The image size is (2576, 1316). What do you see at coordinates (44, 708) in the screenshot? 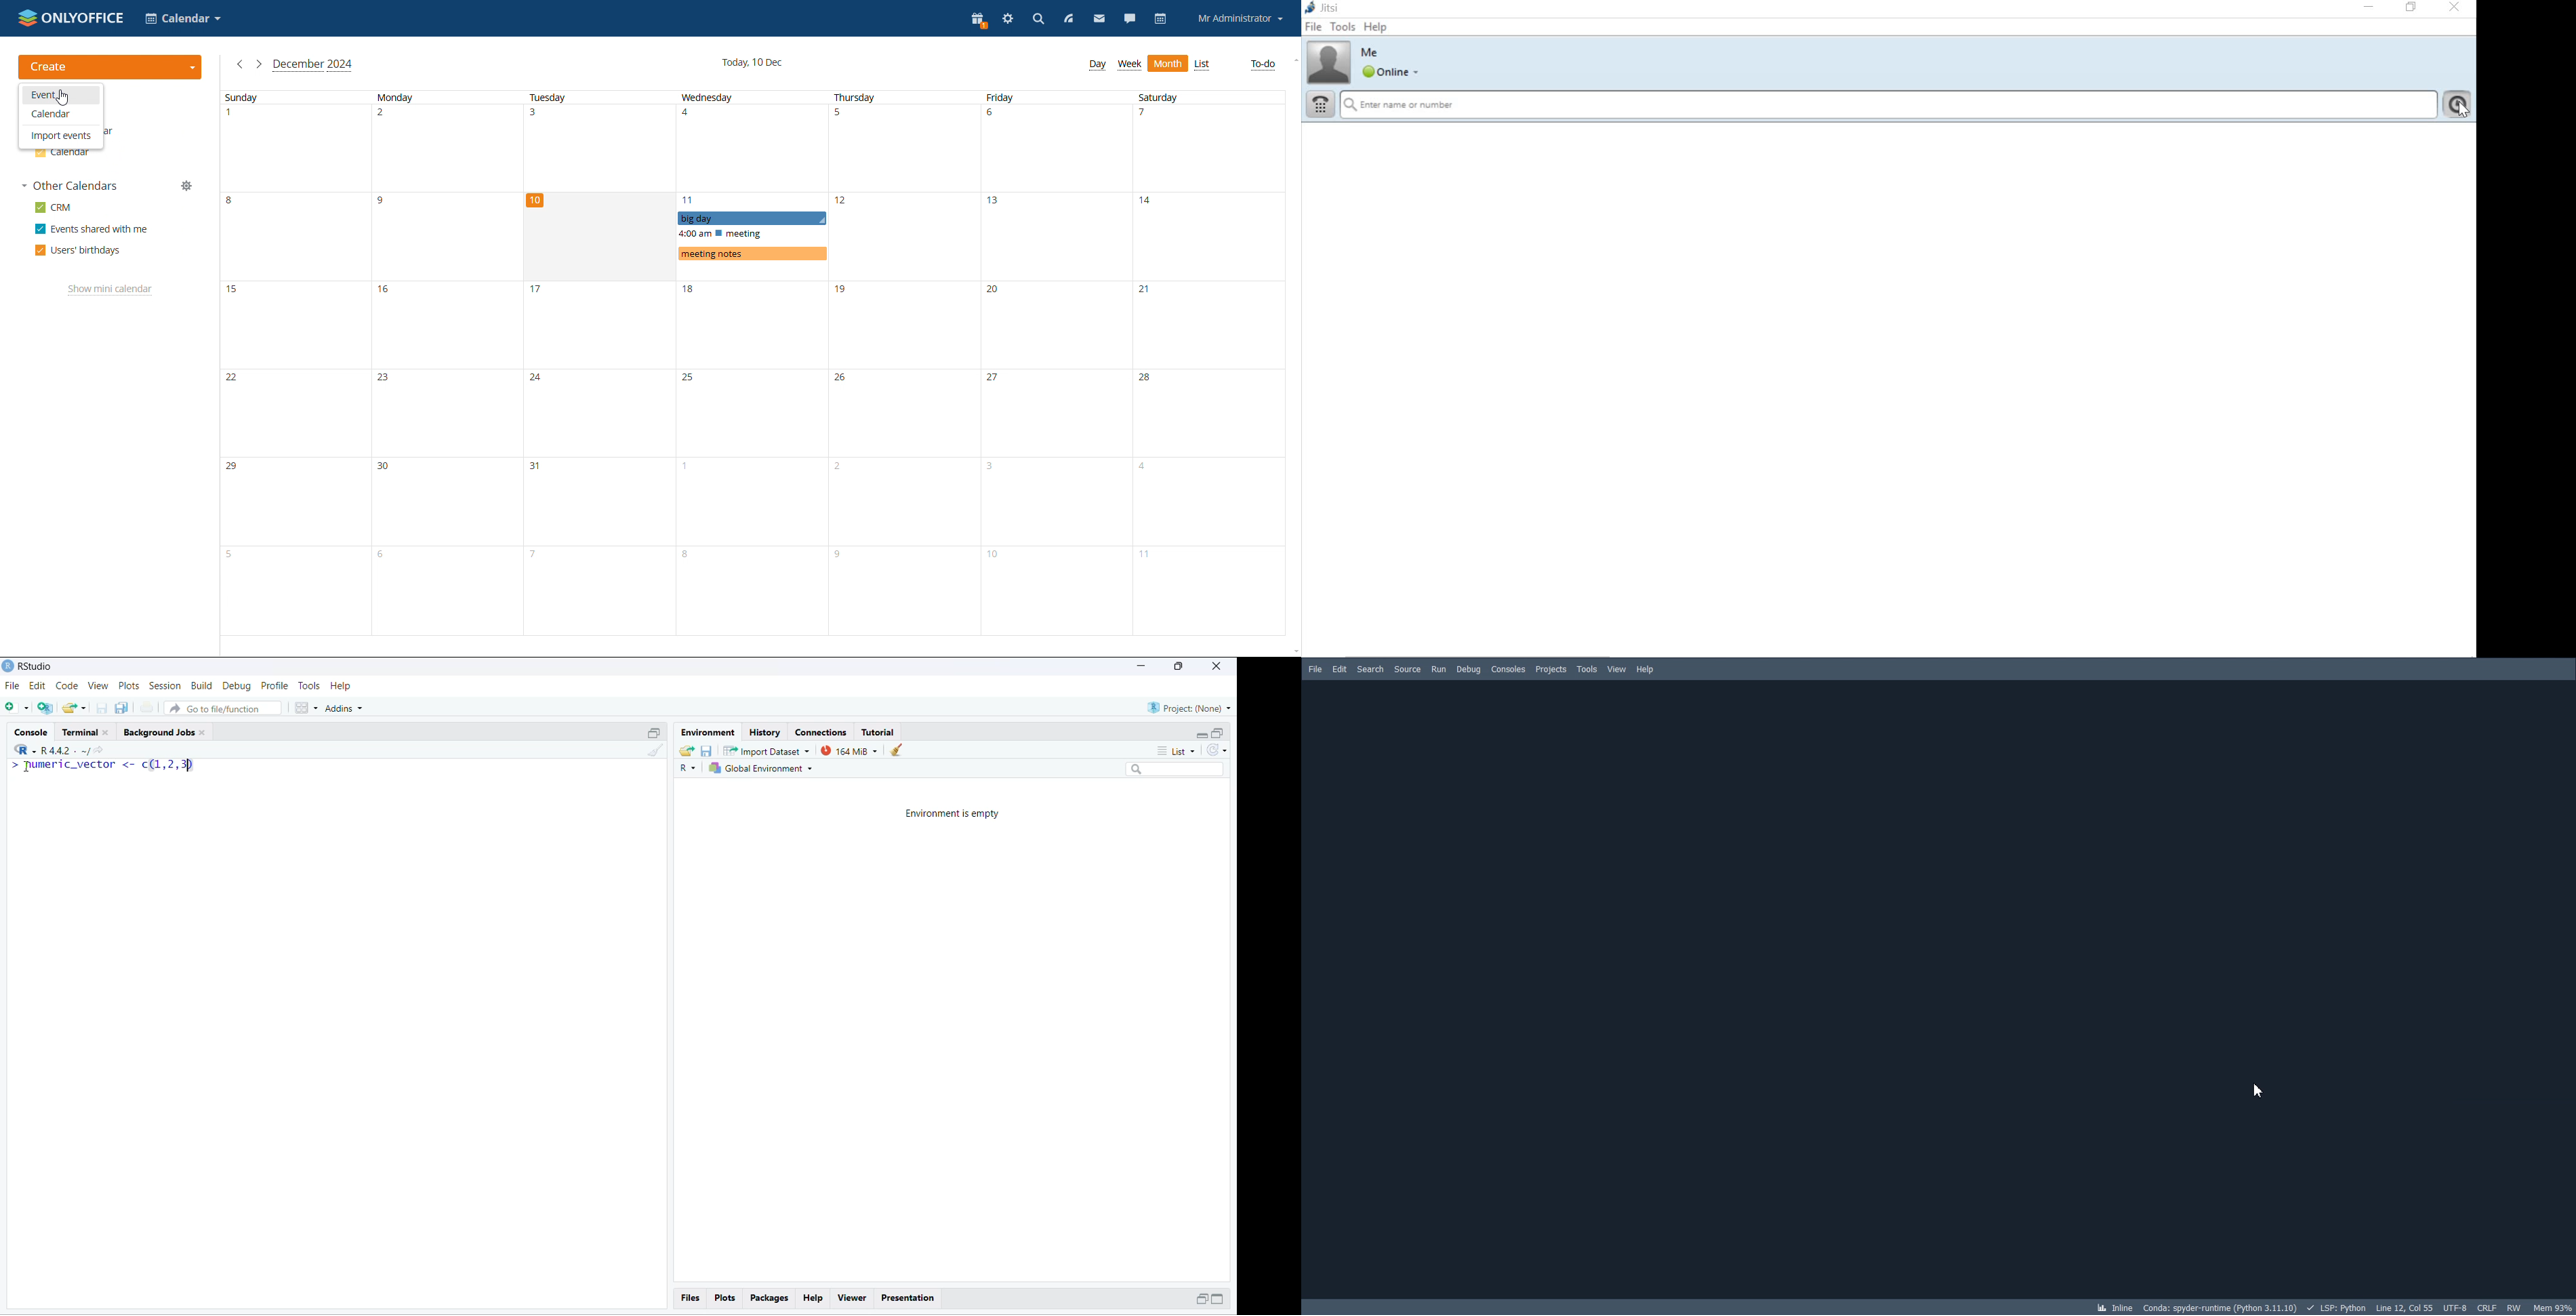
I see `create a project` at bounding box center [44, 708].